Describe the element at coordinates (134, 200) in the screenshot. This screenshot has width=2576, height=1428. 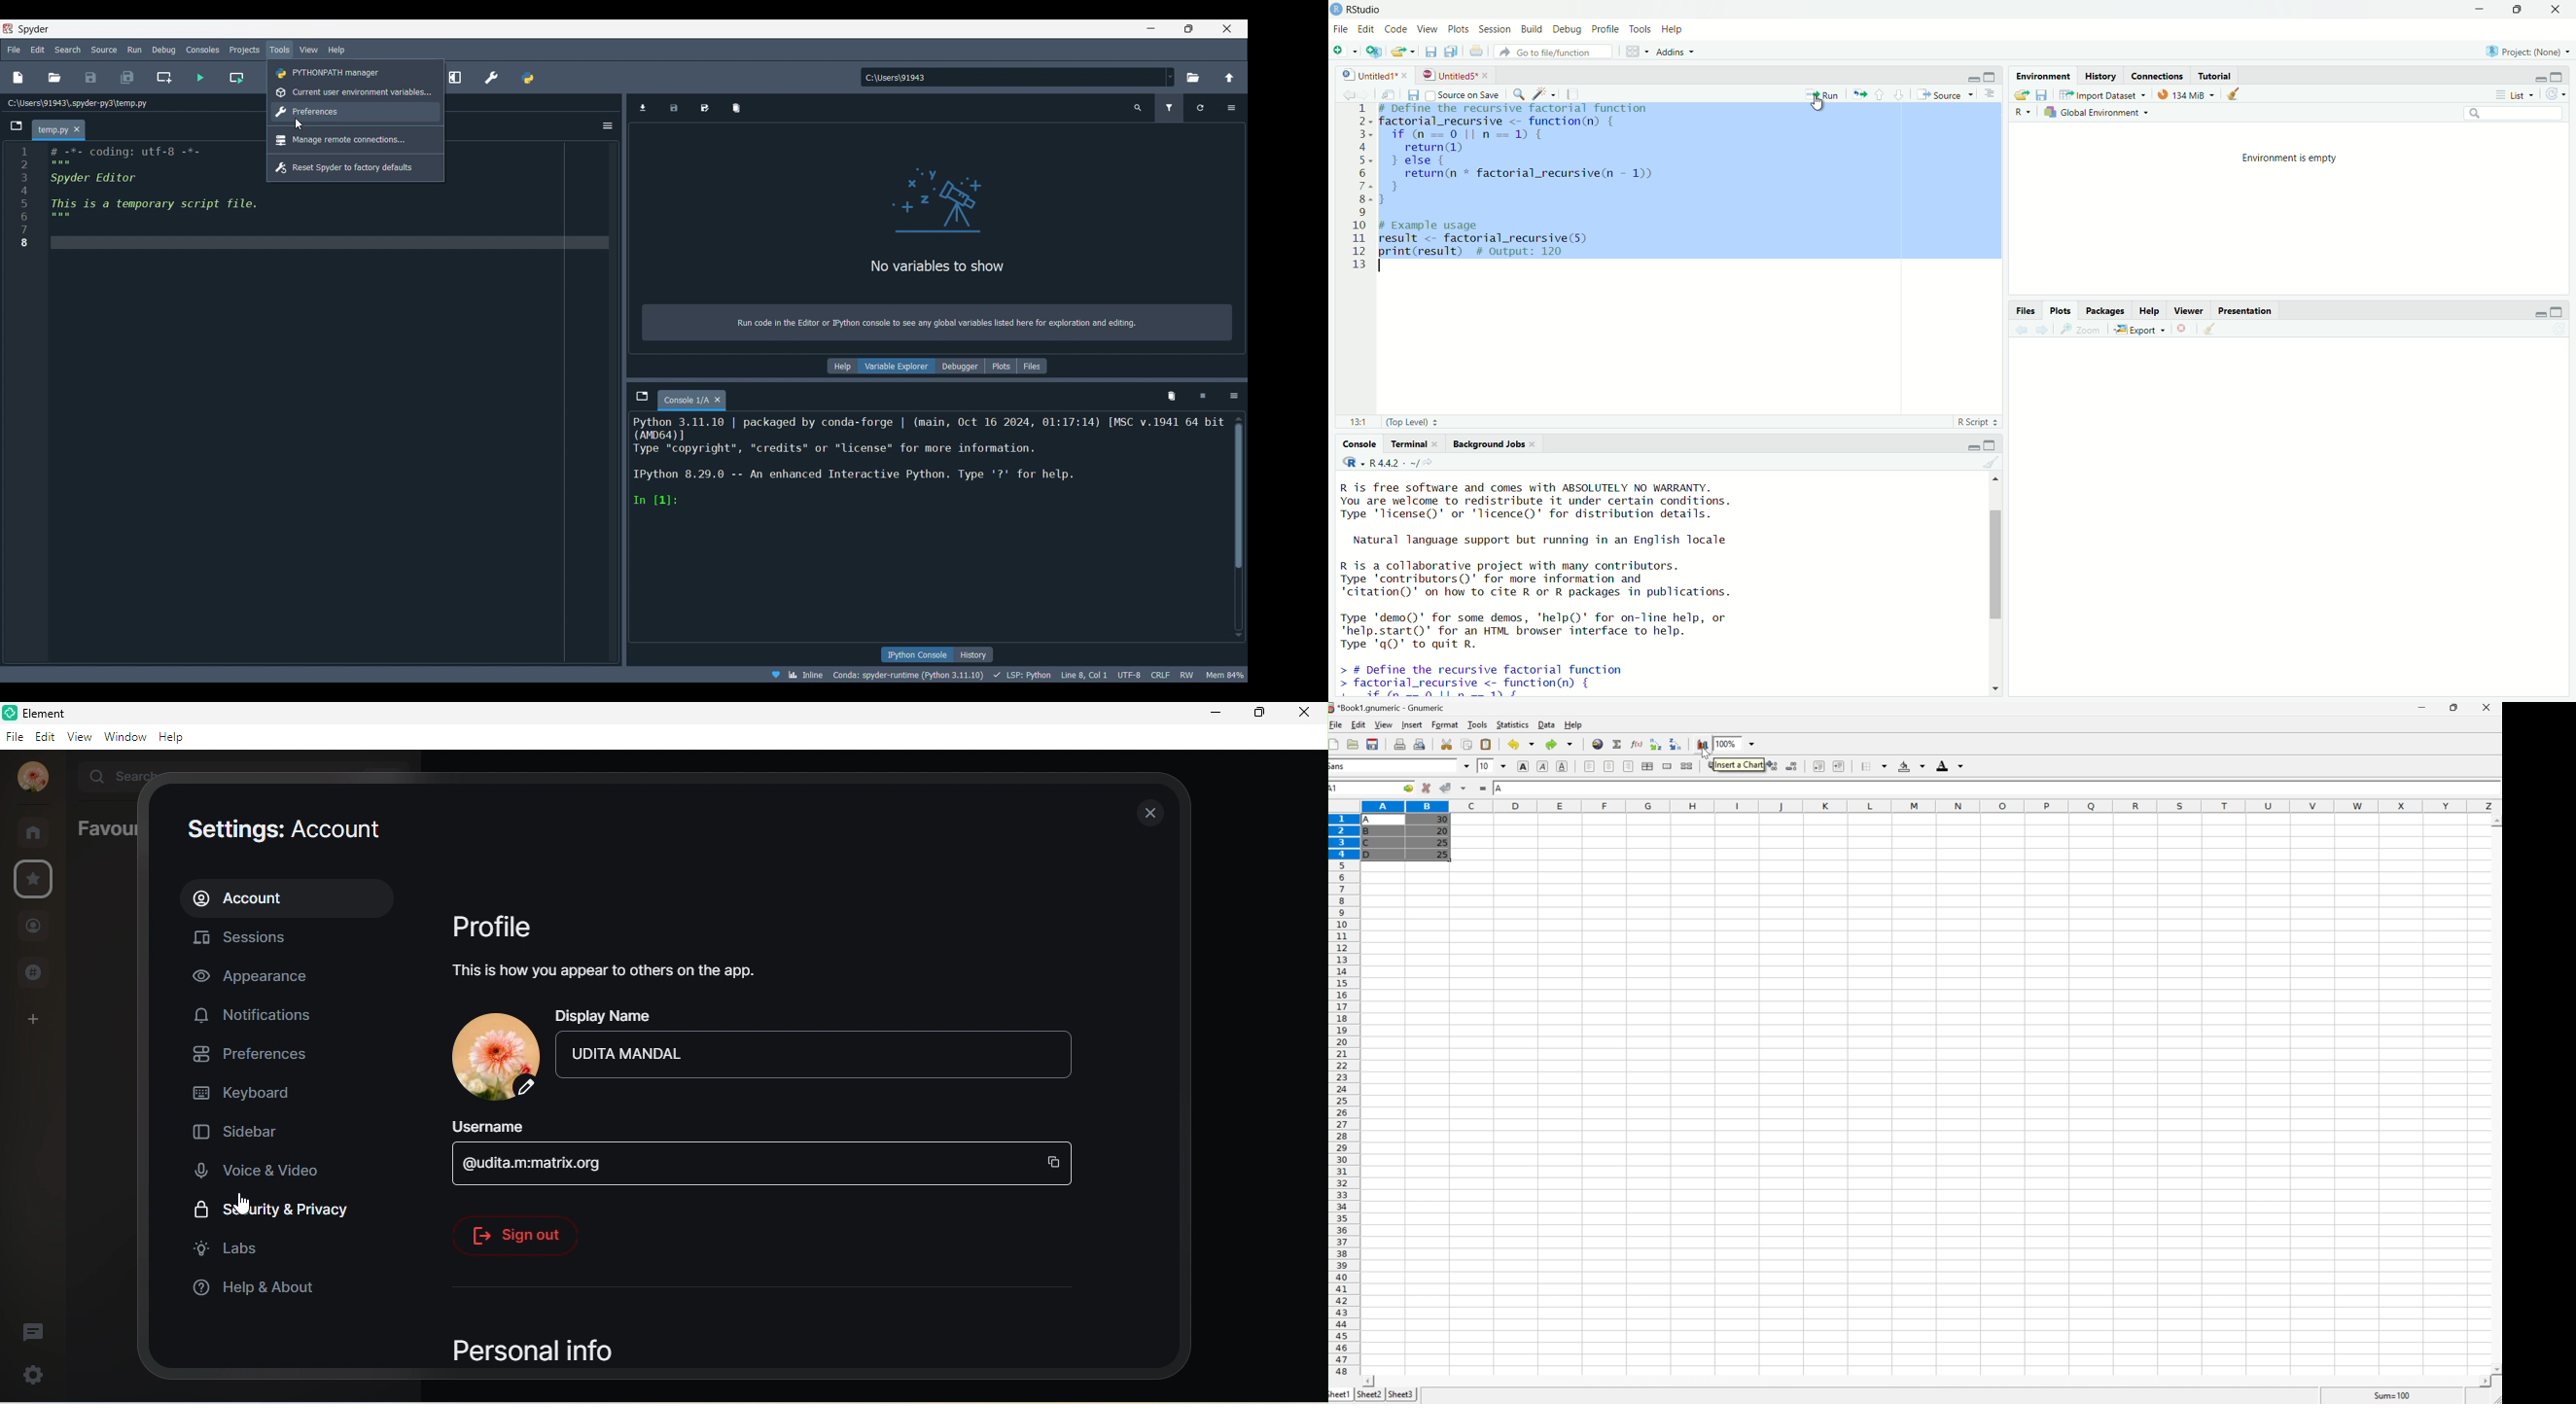
I see `Current code` at that location.